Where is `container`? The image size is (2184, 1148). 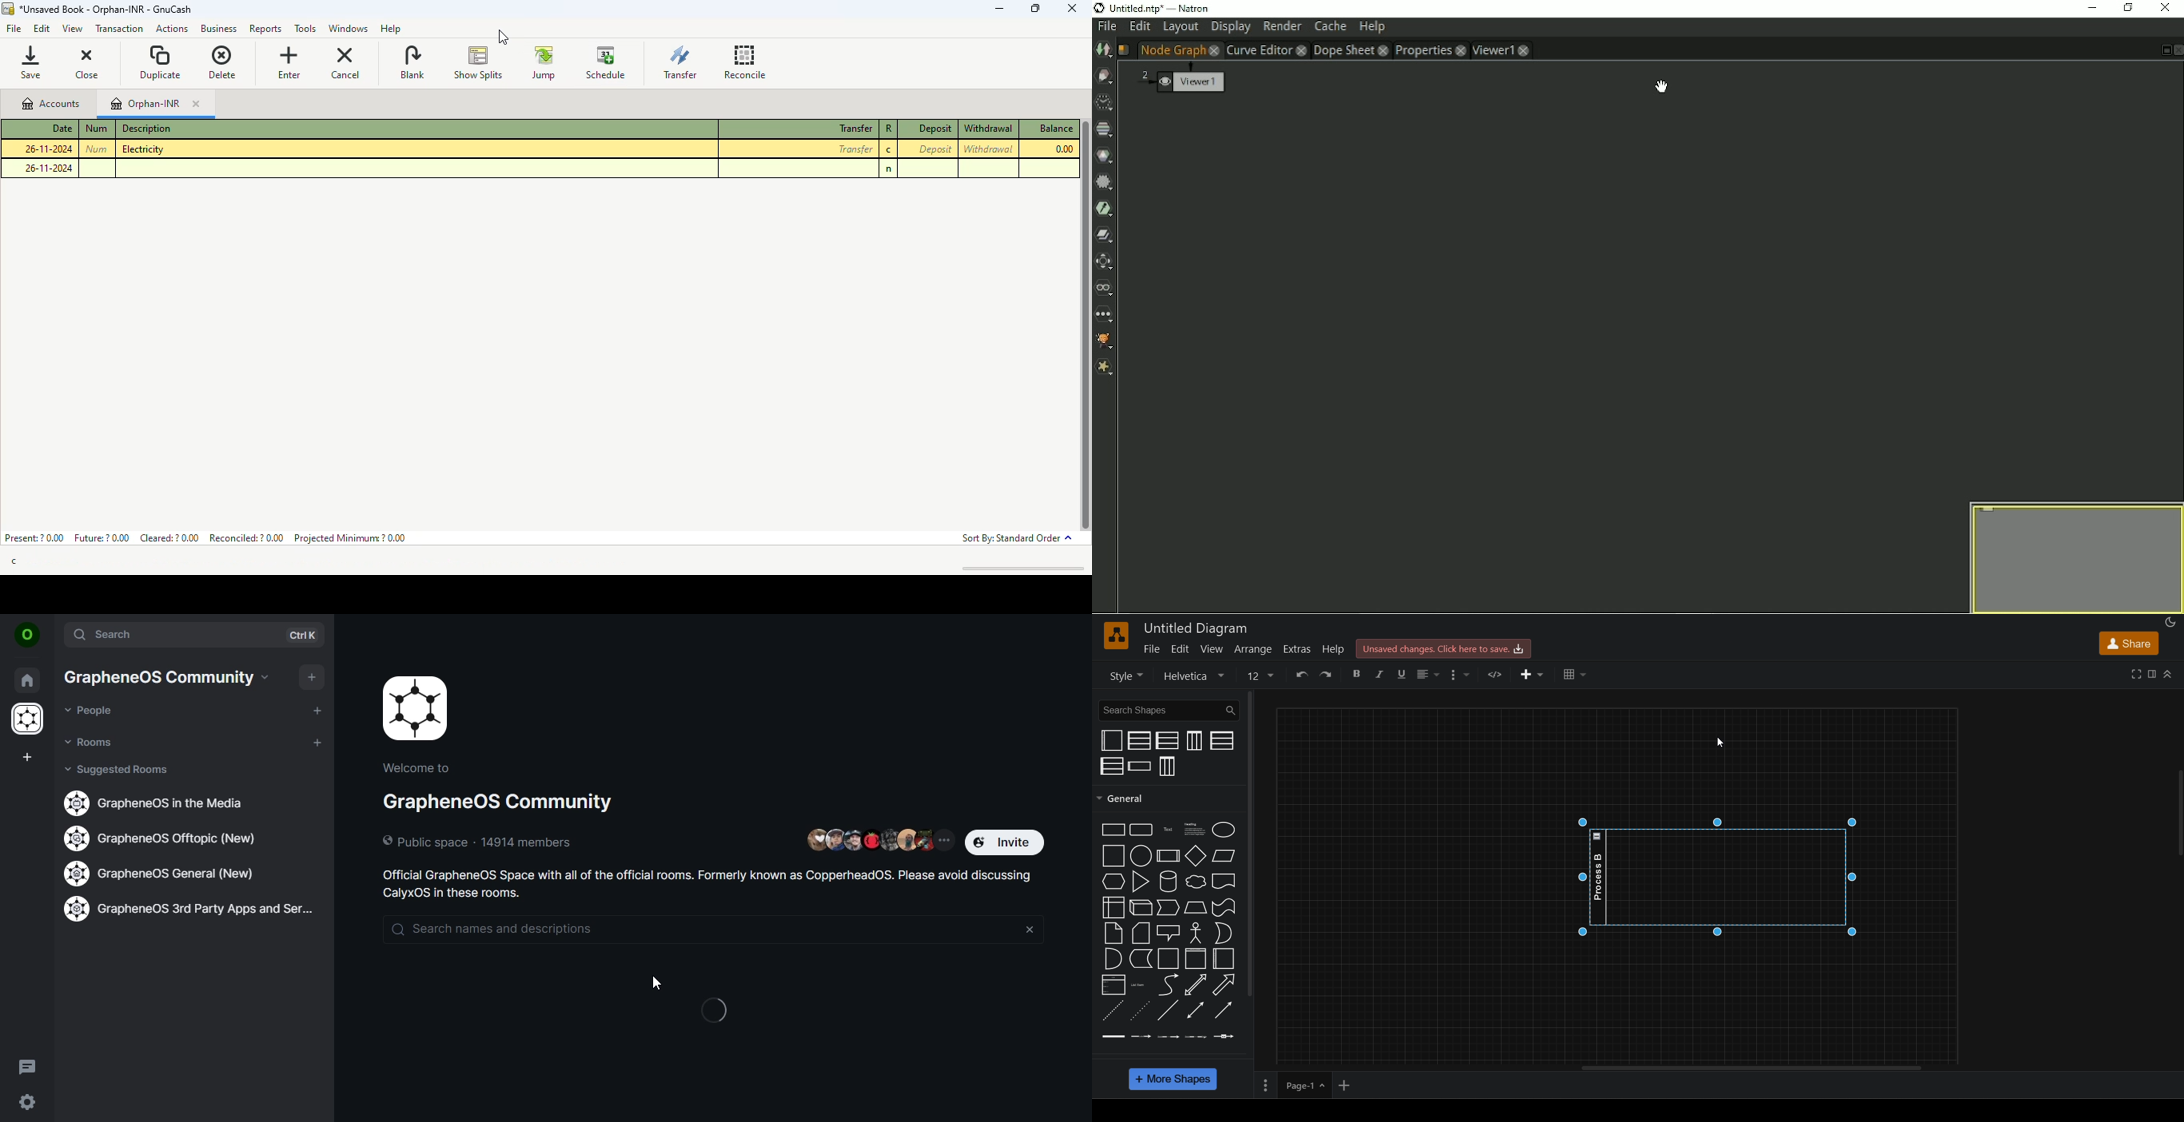
container is located at coordinates (1112, 740).